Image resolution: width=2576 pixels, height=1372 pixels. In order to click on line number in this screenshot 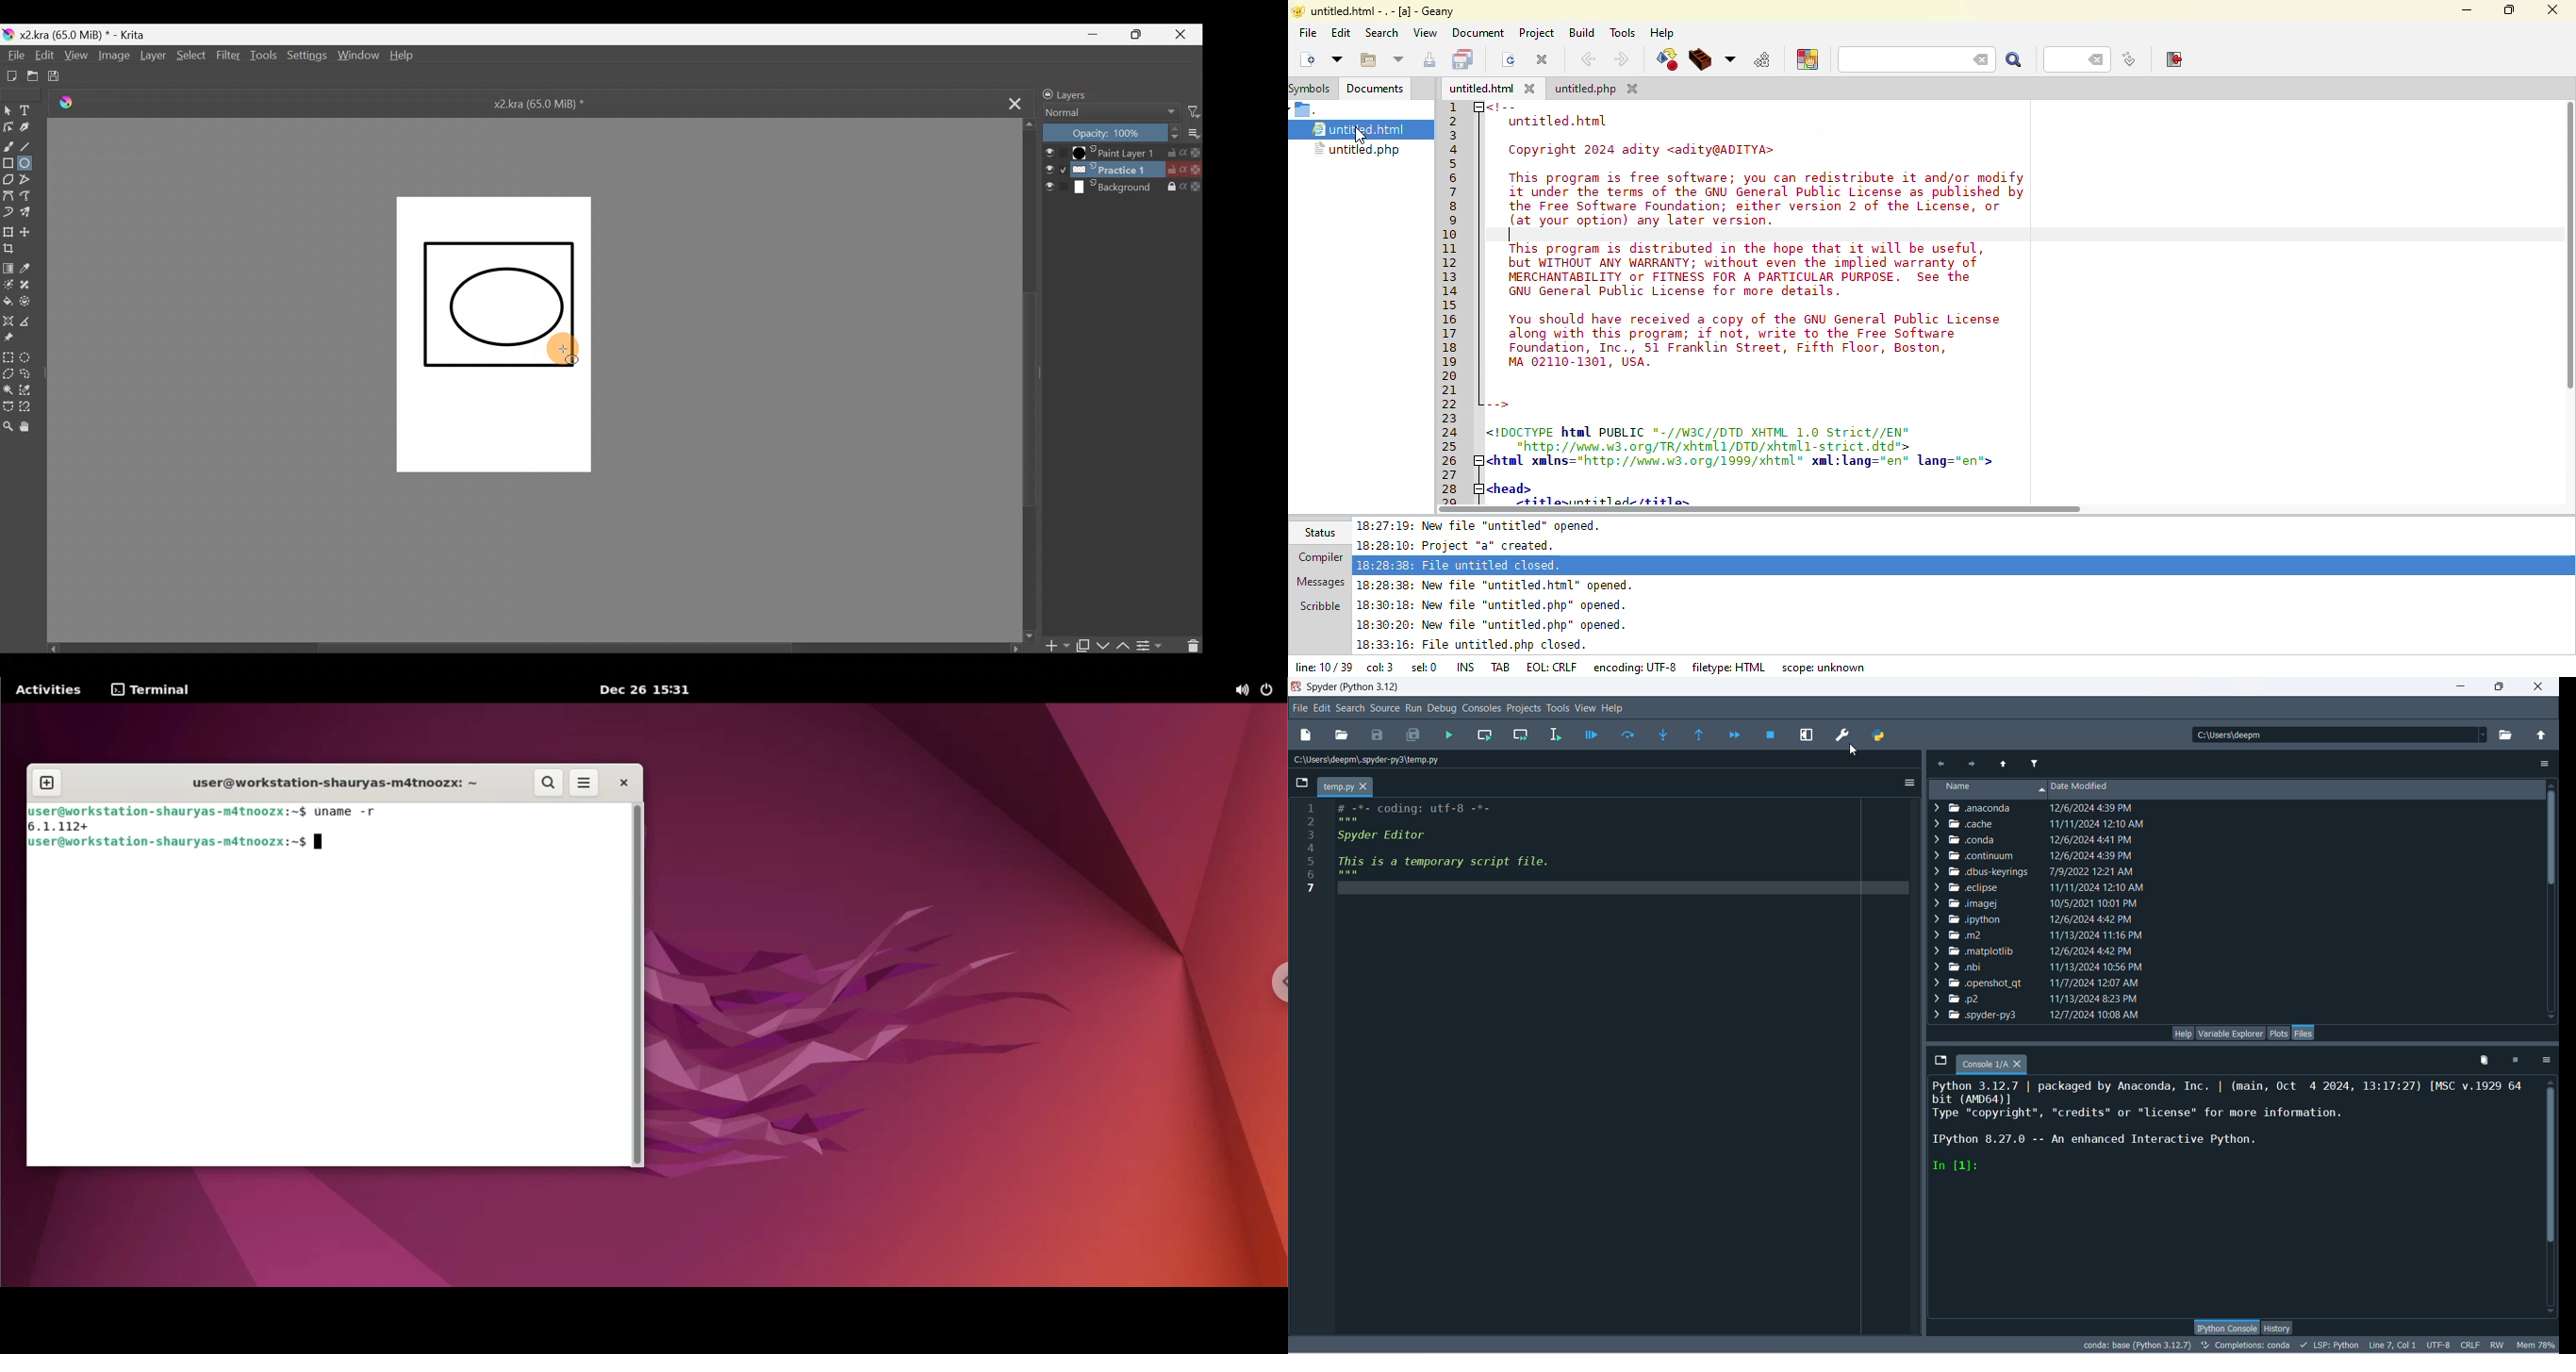, I will do `click(1311, 847)`.